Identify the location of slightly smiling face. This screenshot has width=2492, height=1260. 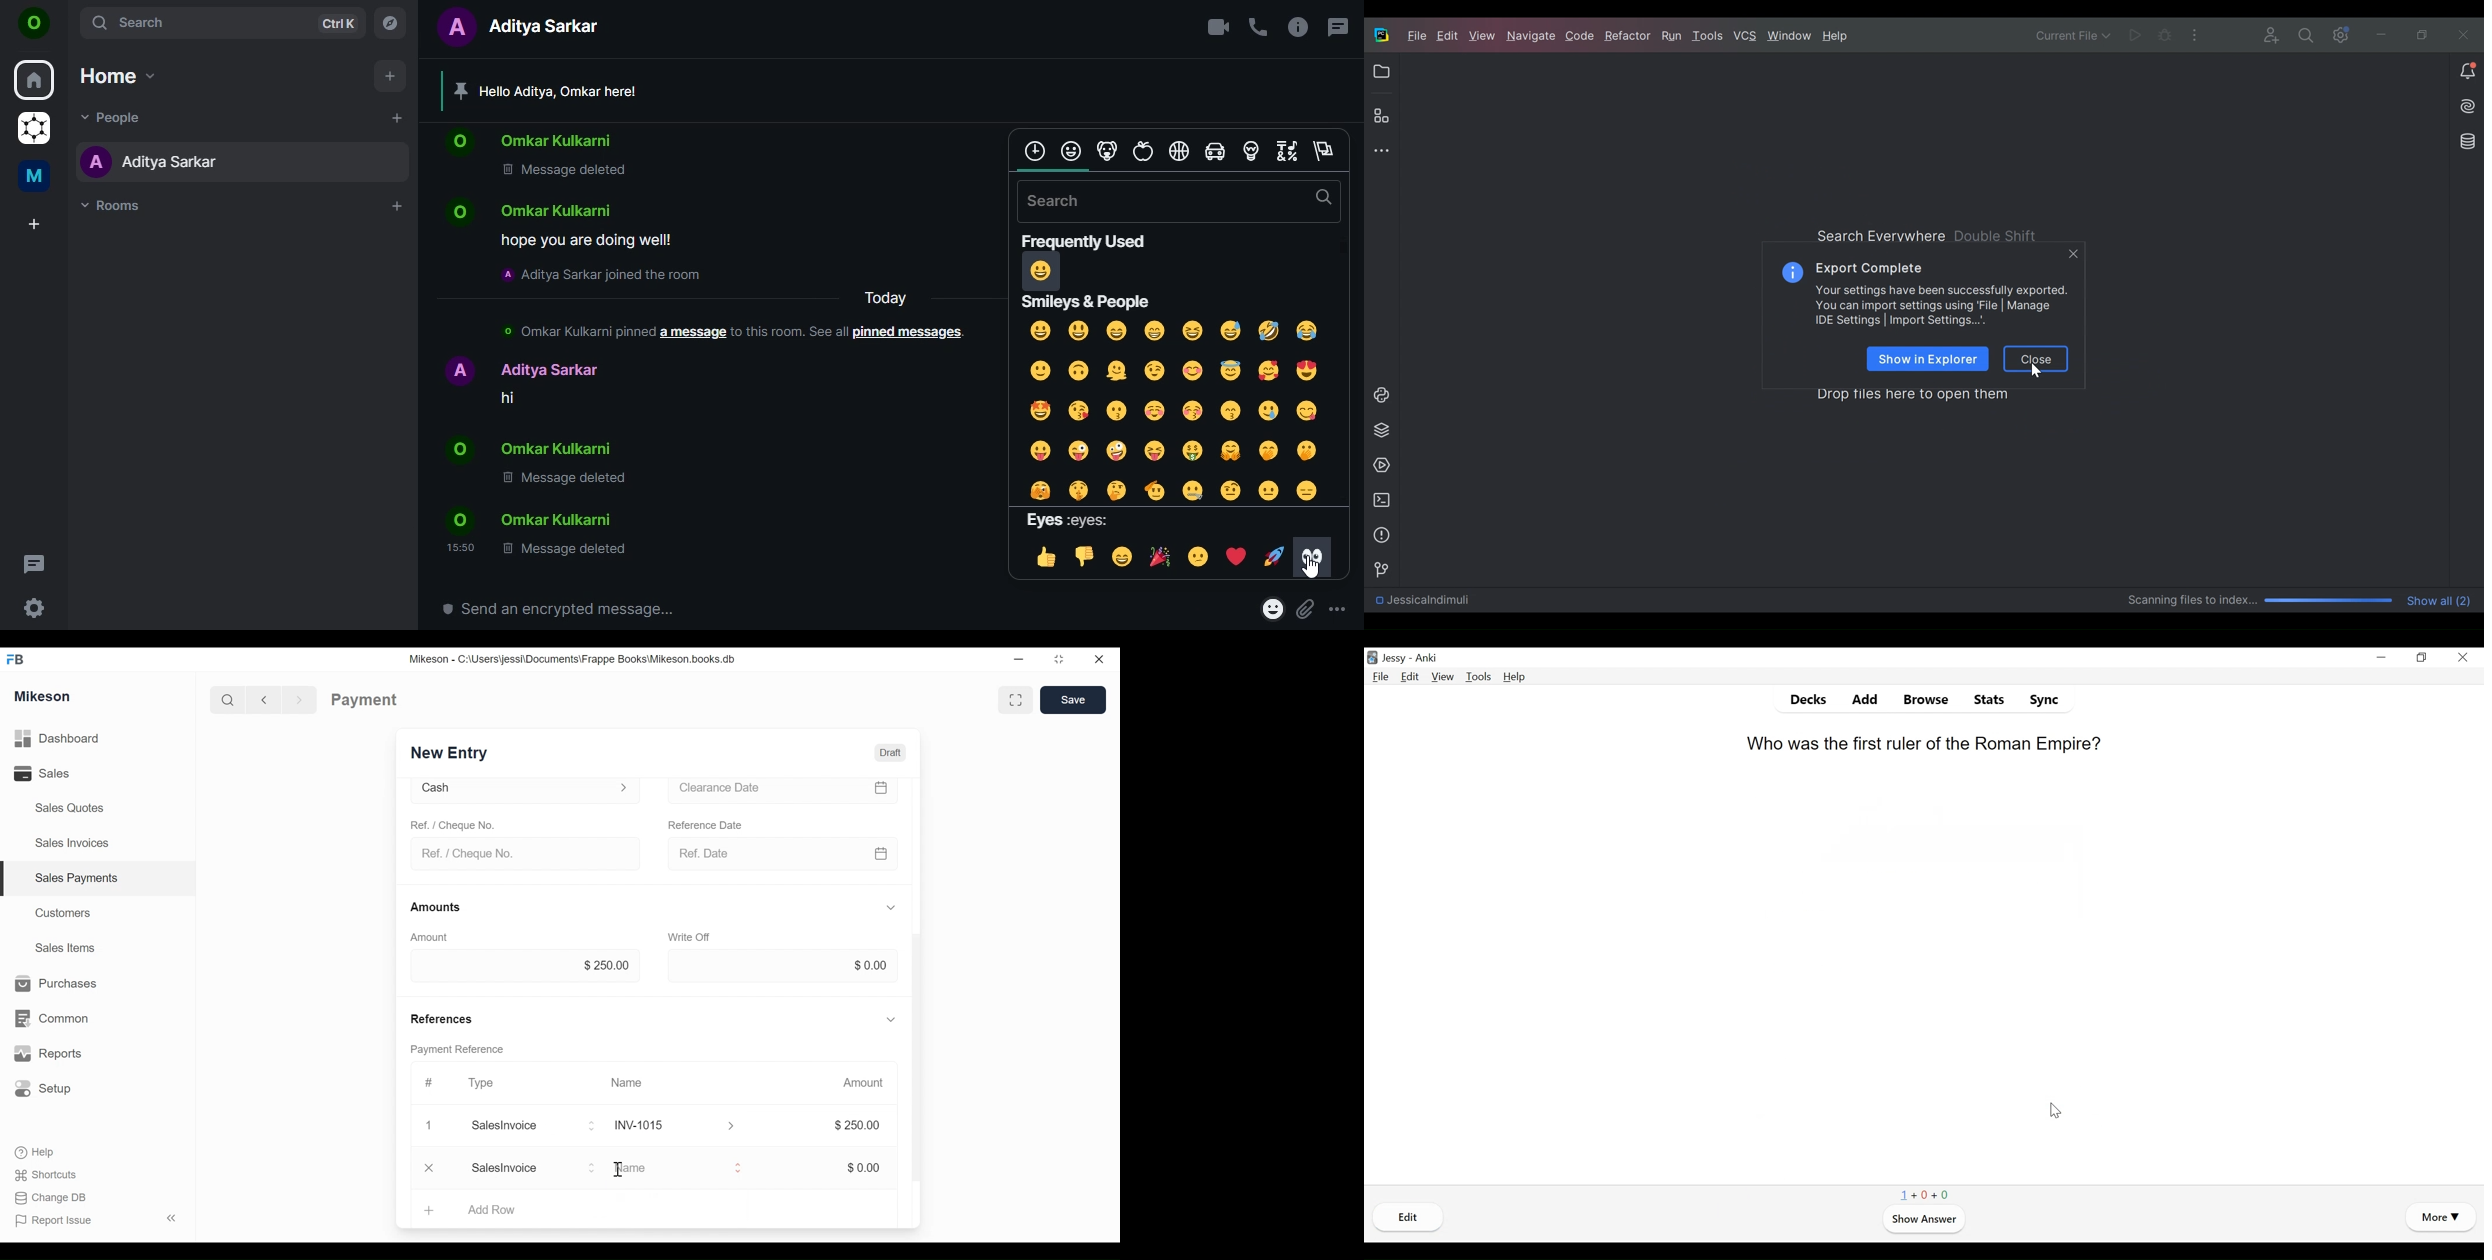
(1040, 370).